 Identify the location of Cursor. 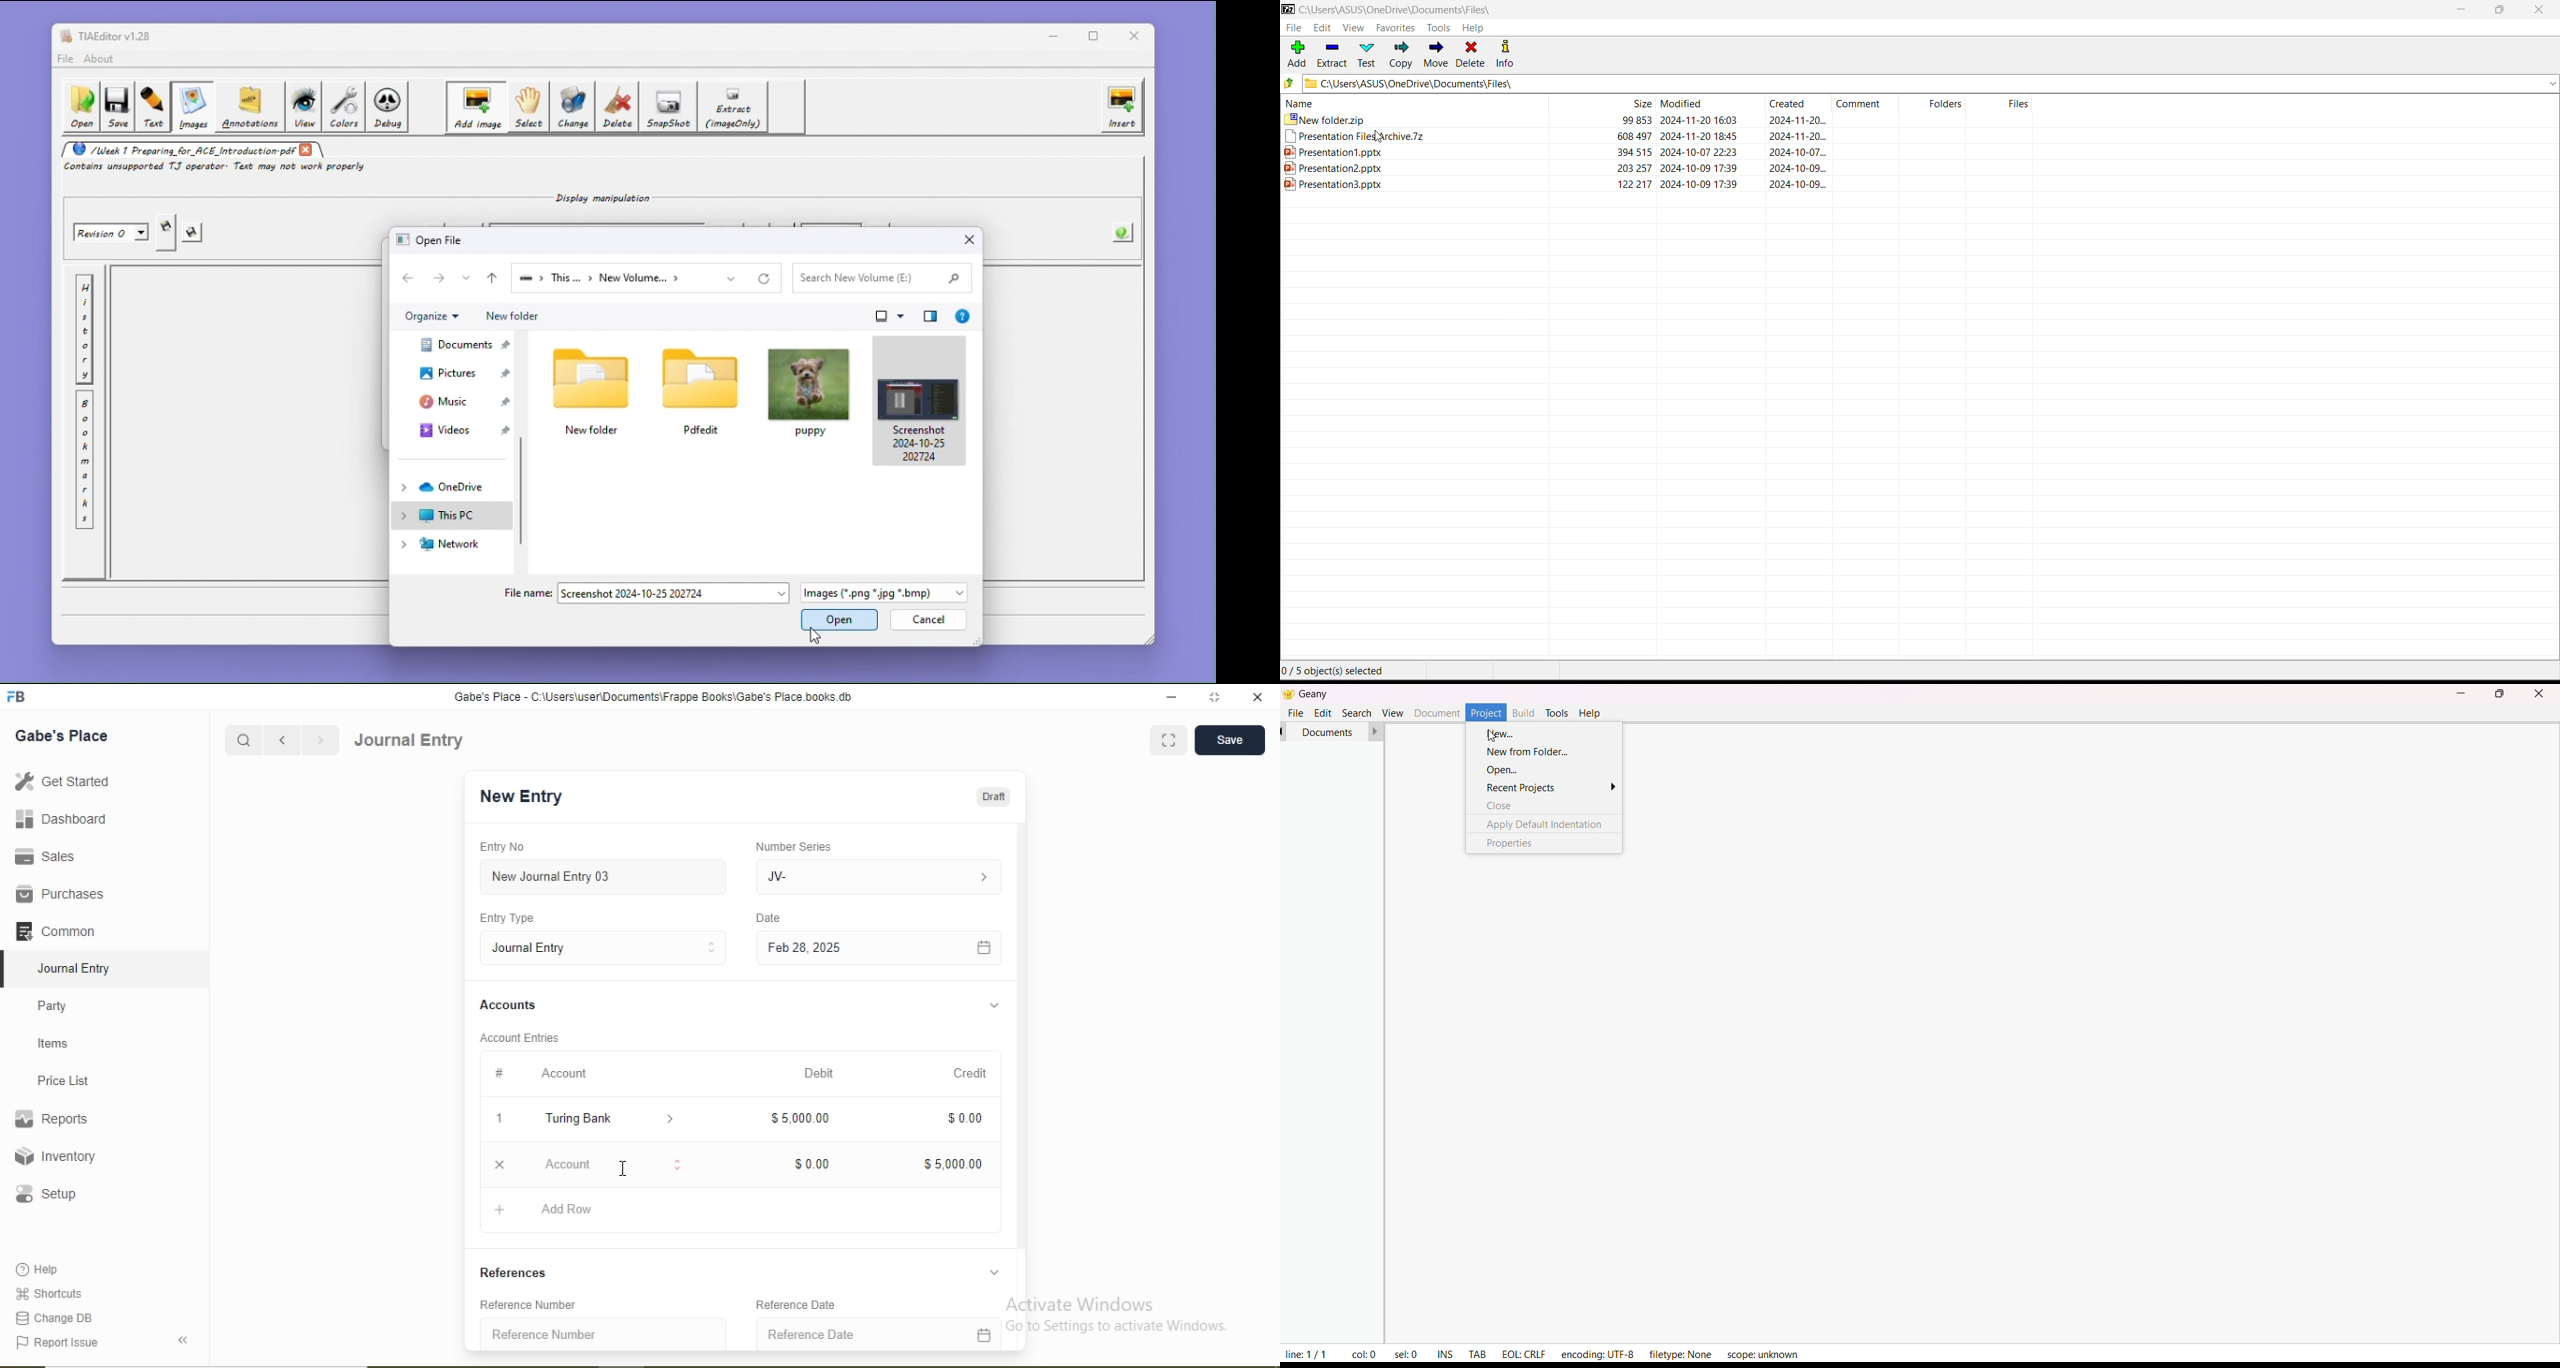
(623, 1168).